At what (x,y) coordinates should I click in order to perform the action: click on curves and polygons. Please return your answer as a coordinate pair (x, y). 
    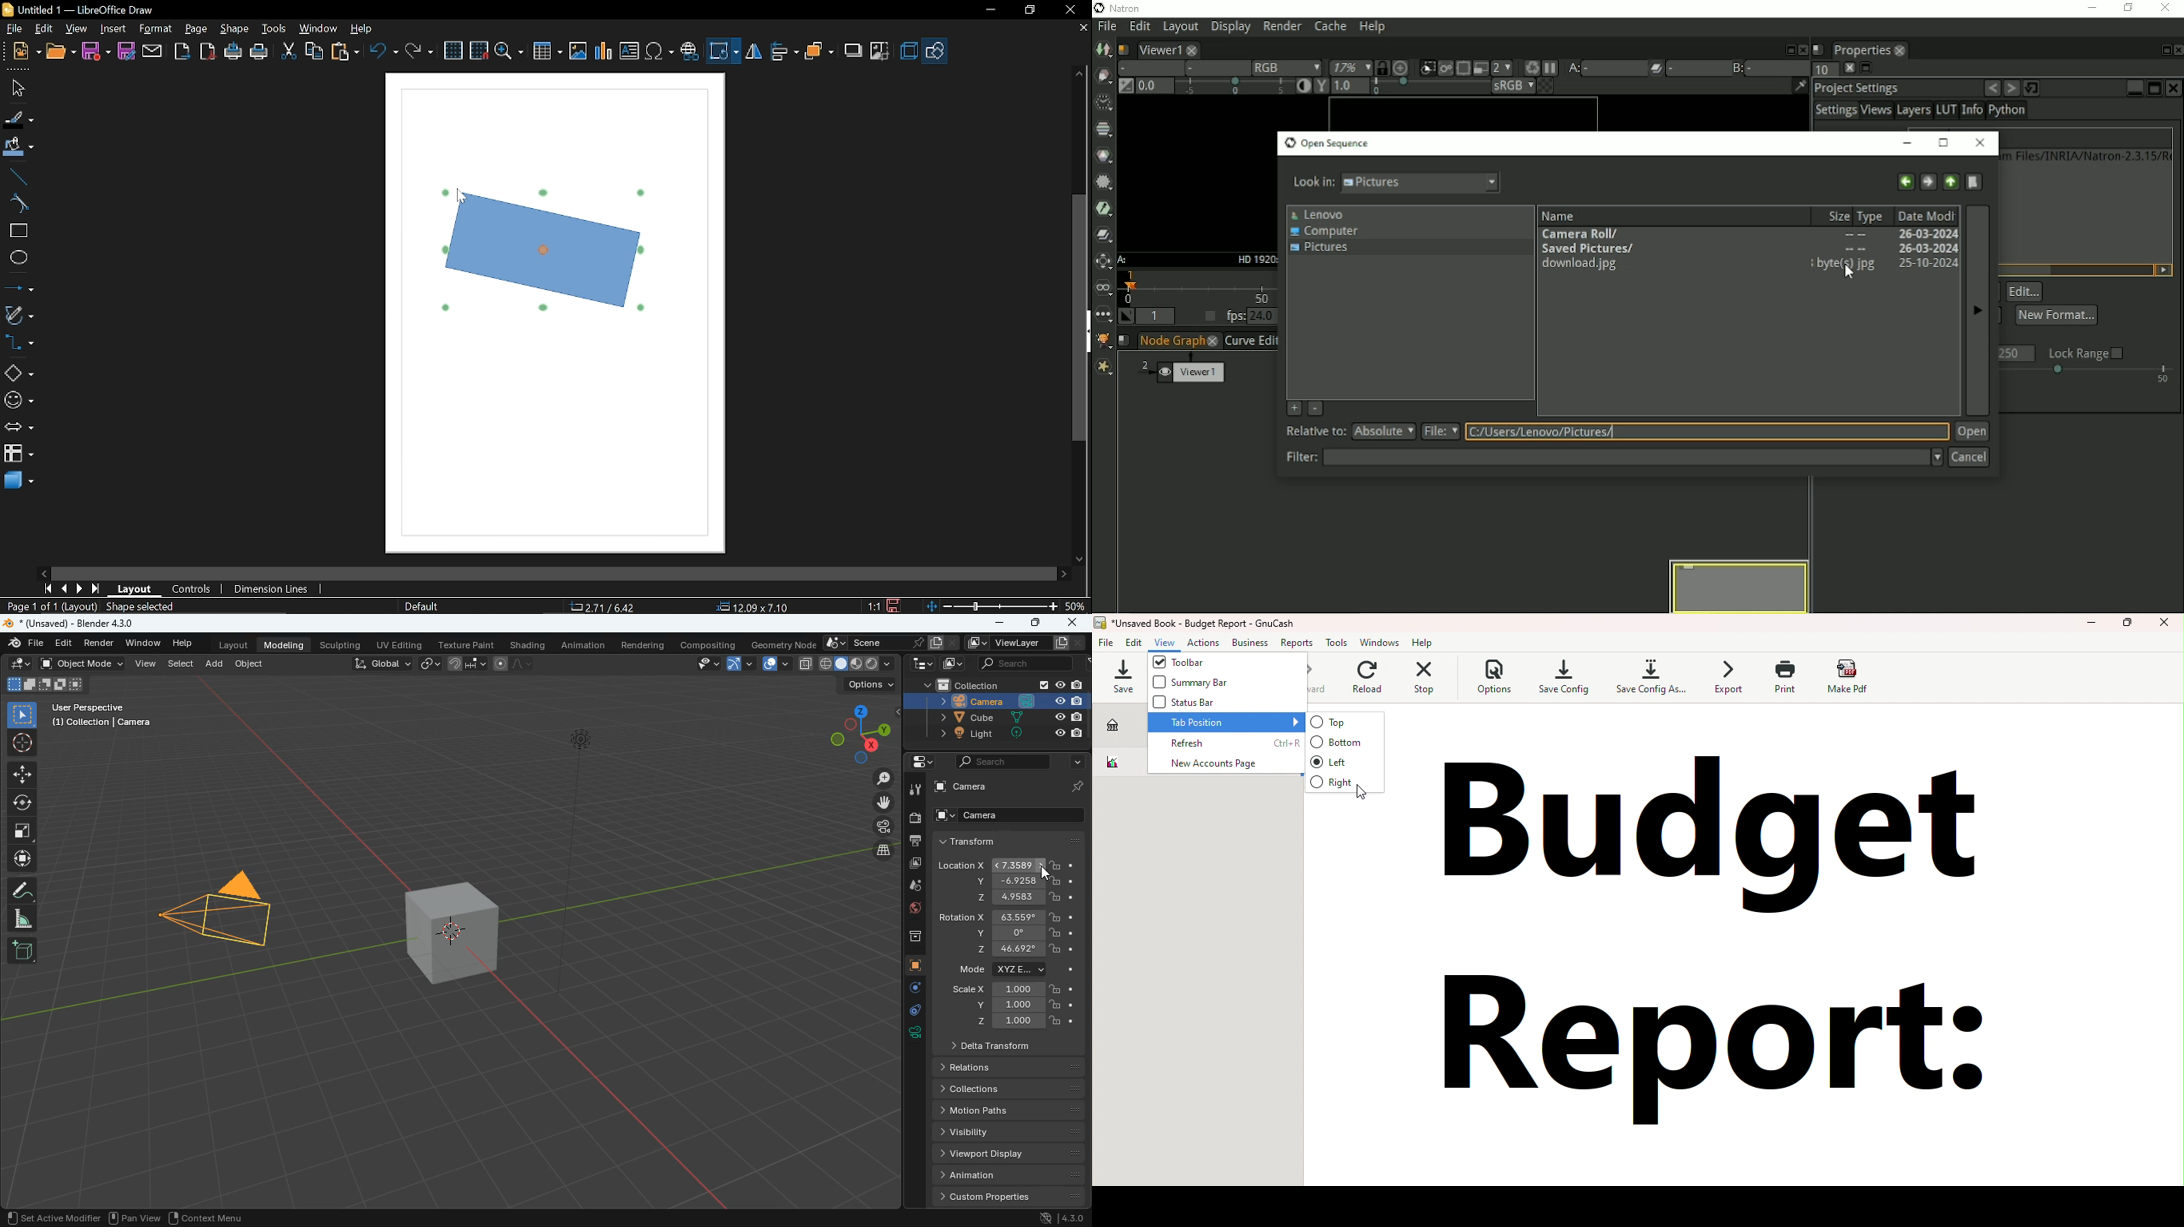
    Looking at the image, I should click on (19, 316).